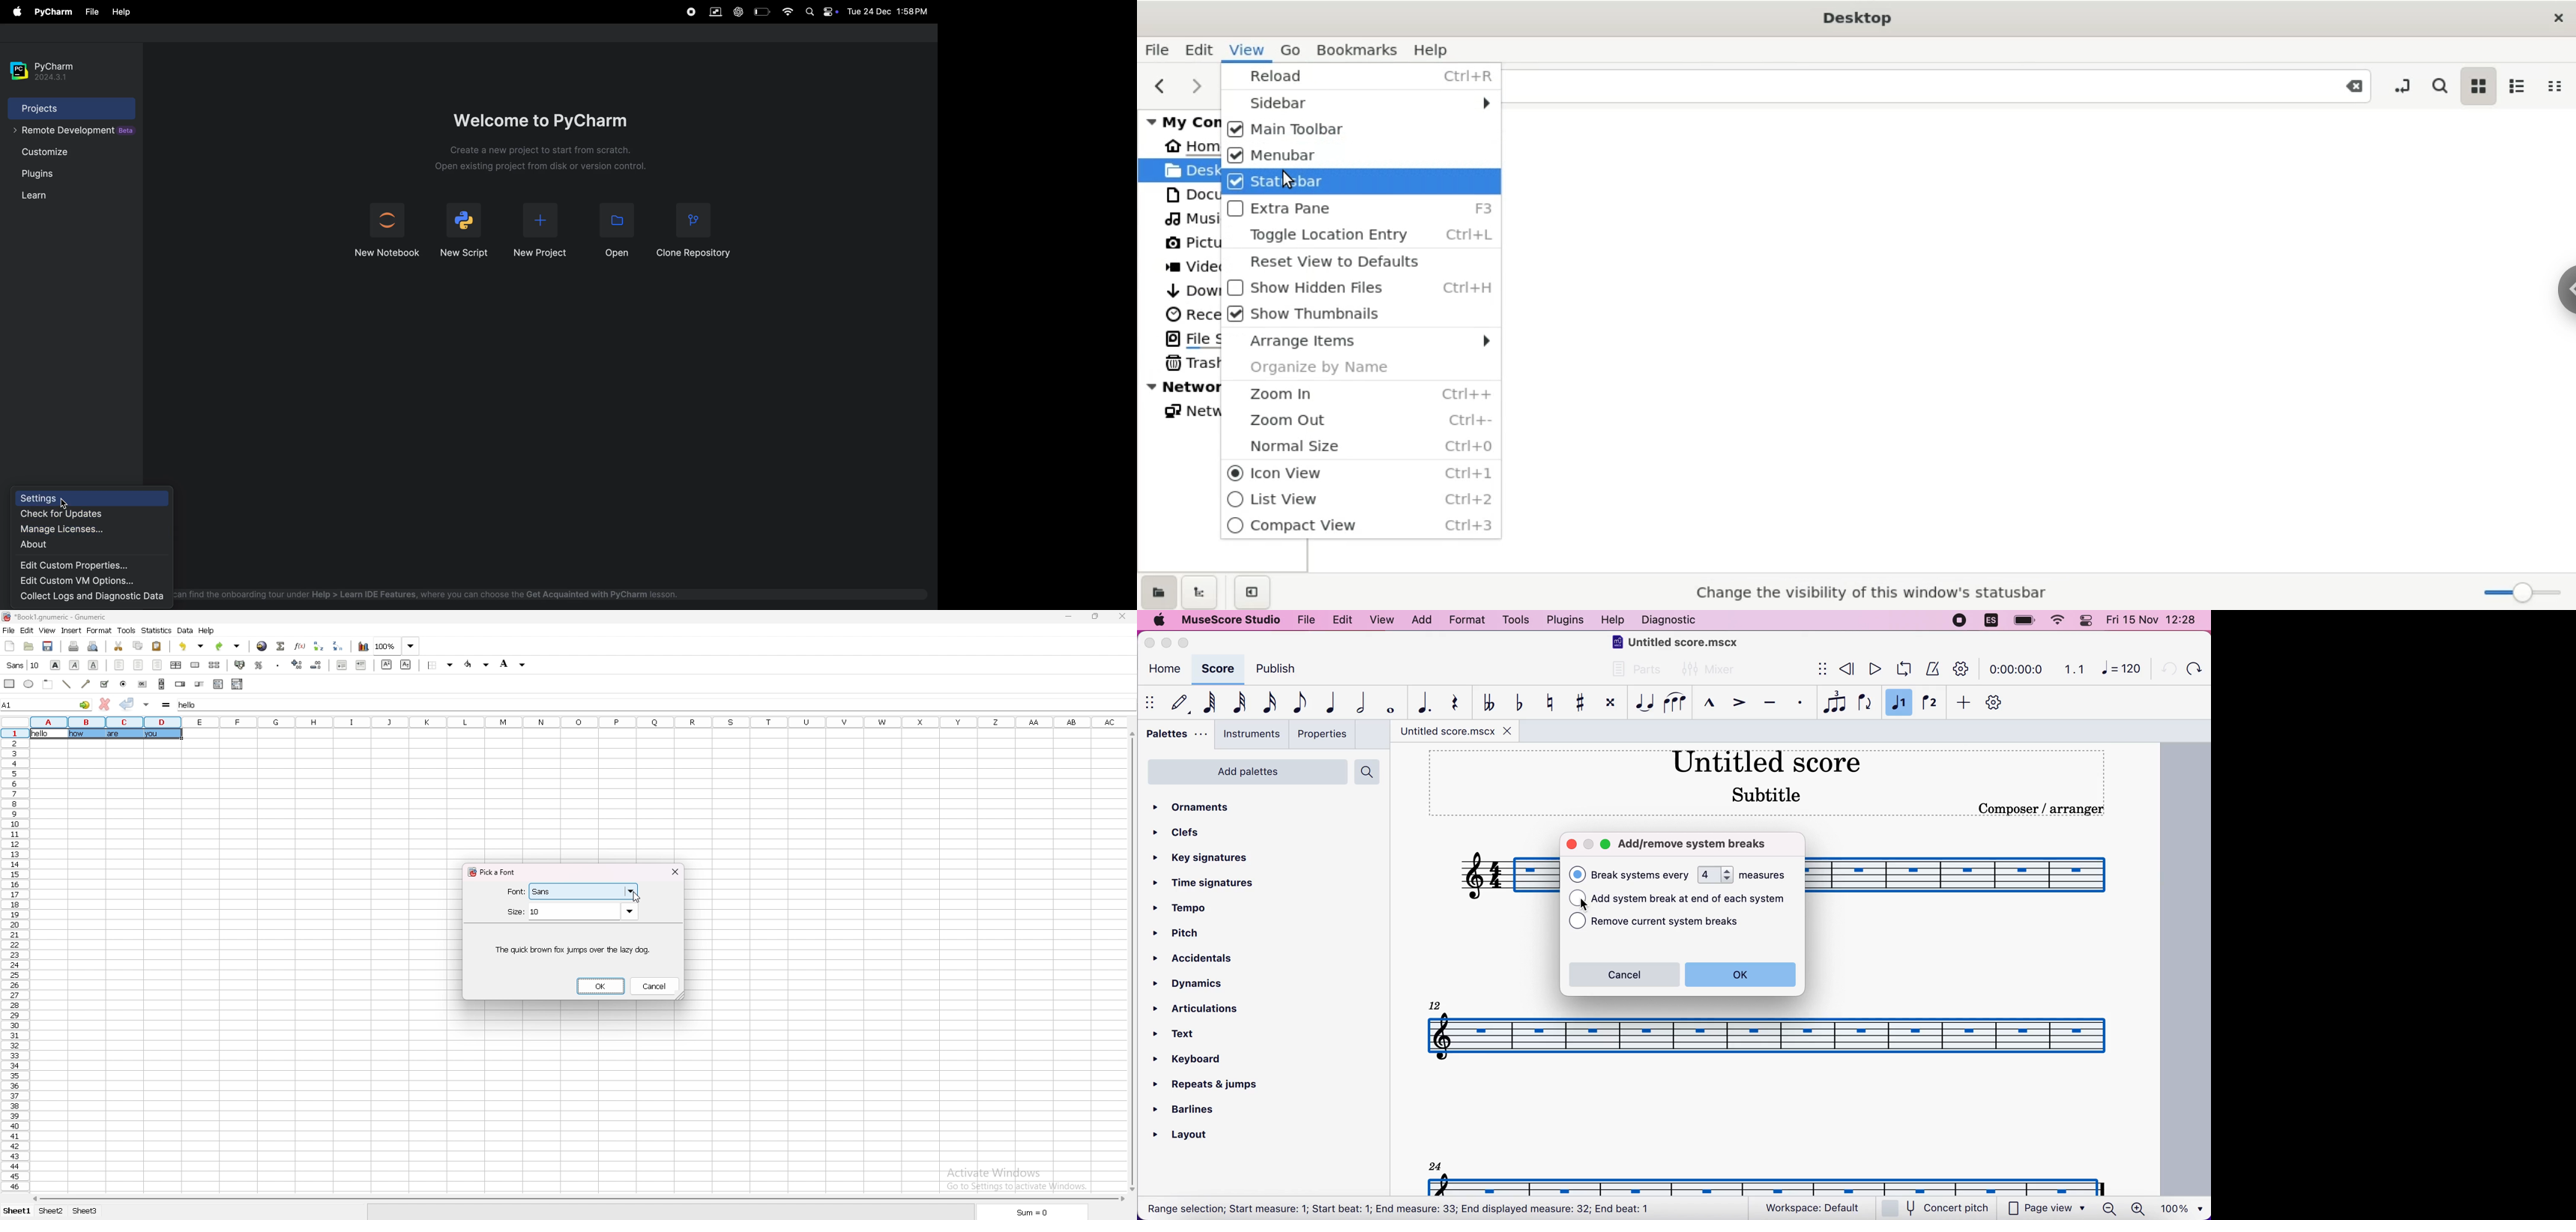  I want to click on add/remove system breaks, so click(1702, 843).